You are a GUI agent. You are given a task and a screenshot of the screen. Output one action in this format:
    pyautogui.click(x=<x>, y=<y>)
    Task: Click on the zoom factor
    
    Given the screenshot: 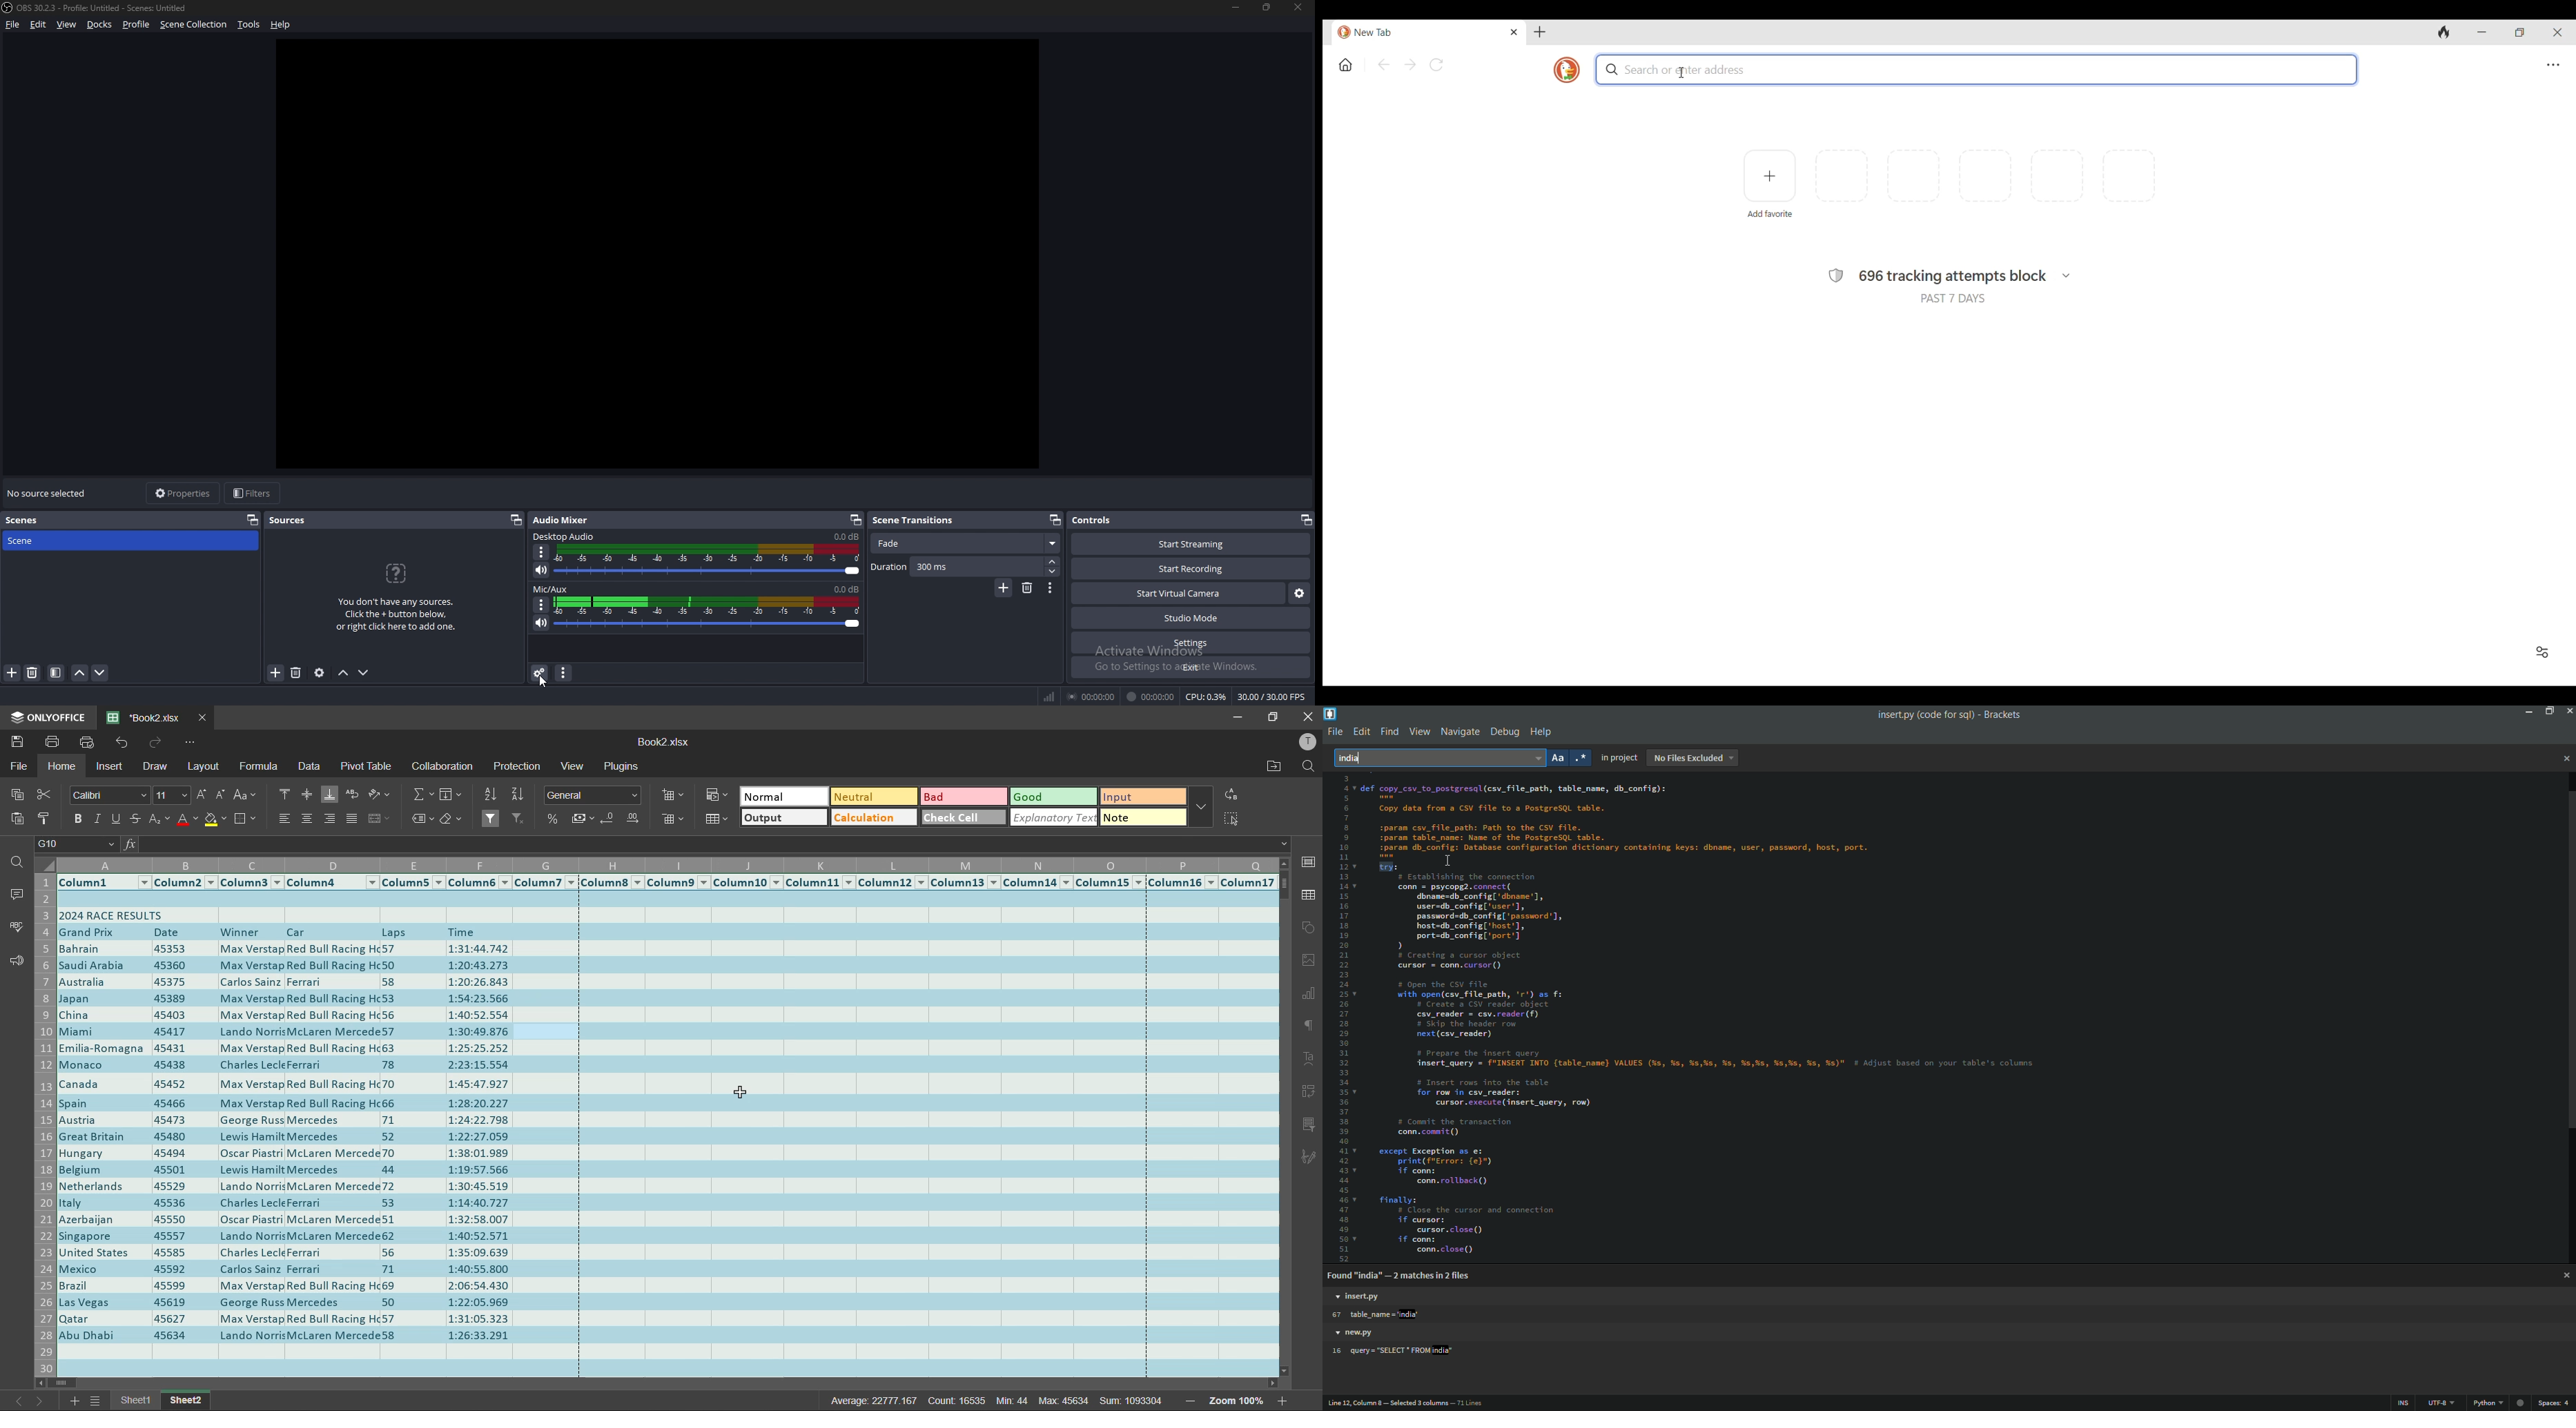 What is the action you would take?
    pyautogui.click(x=1237, y=1402)
    